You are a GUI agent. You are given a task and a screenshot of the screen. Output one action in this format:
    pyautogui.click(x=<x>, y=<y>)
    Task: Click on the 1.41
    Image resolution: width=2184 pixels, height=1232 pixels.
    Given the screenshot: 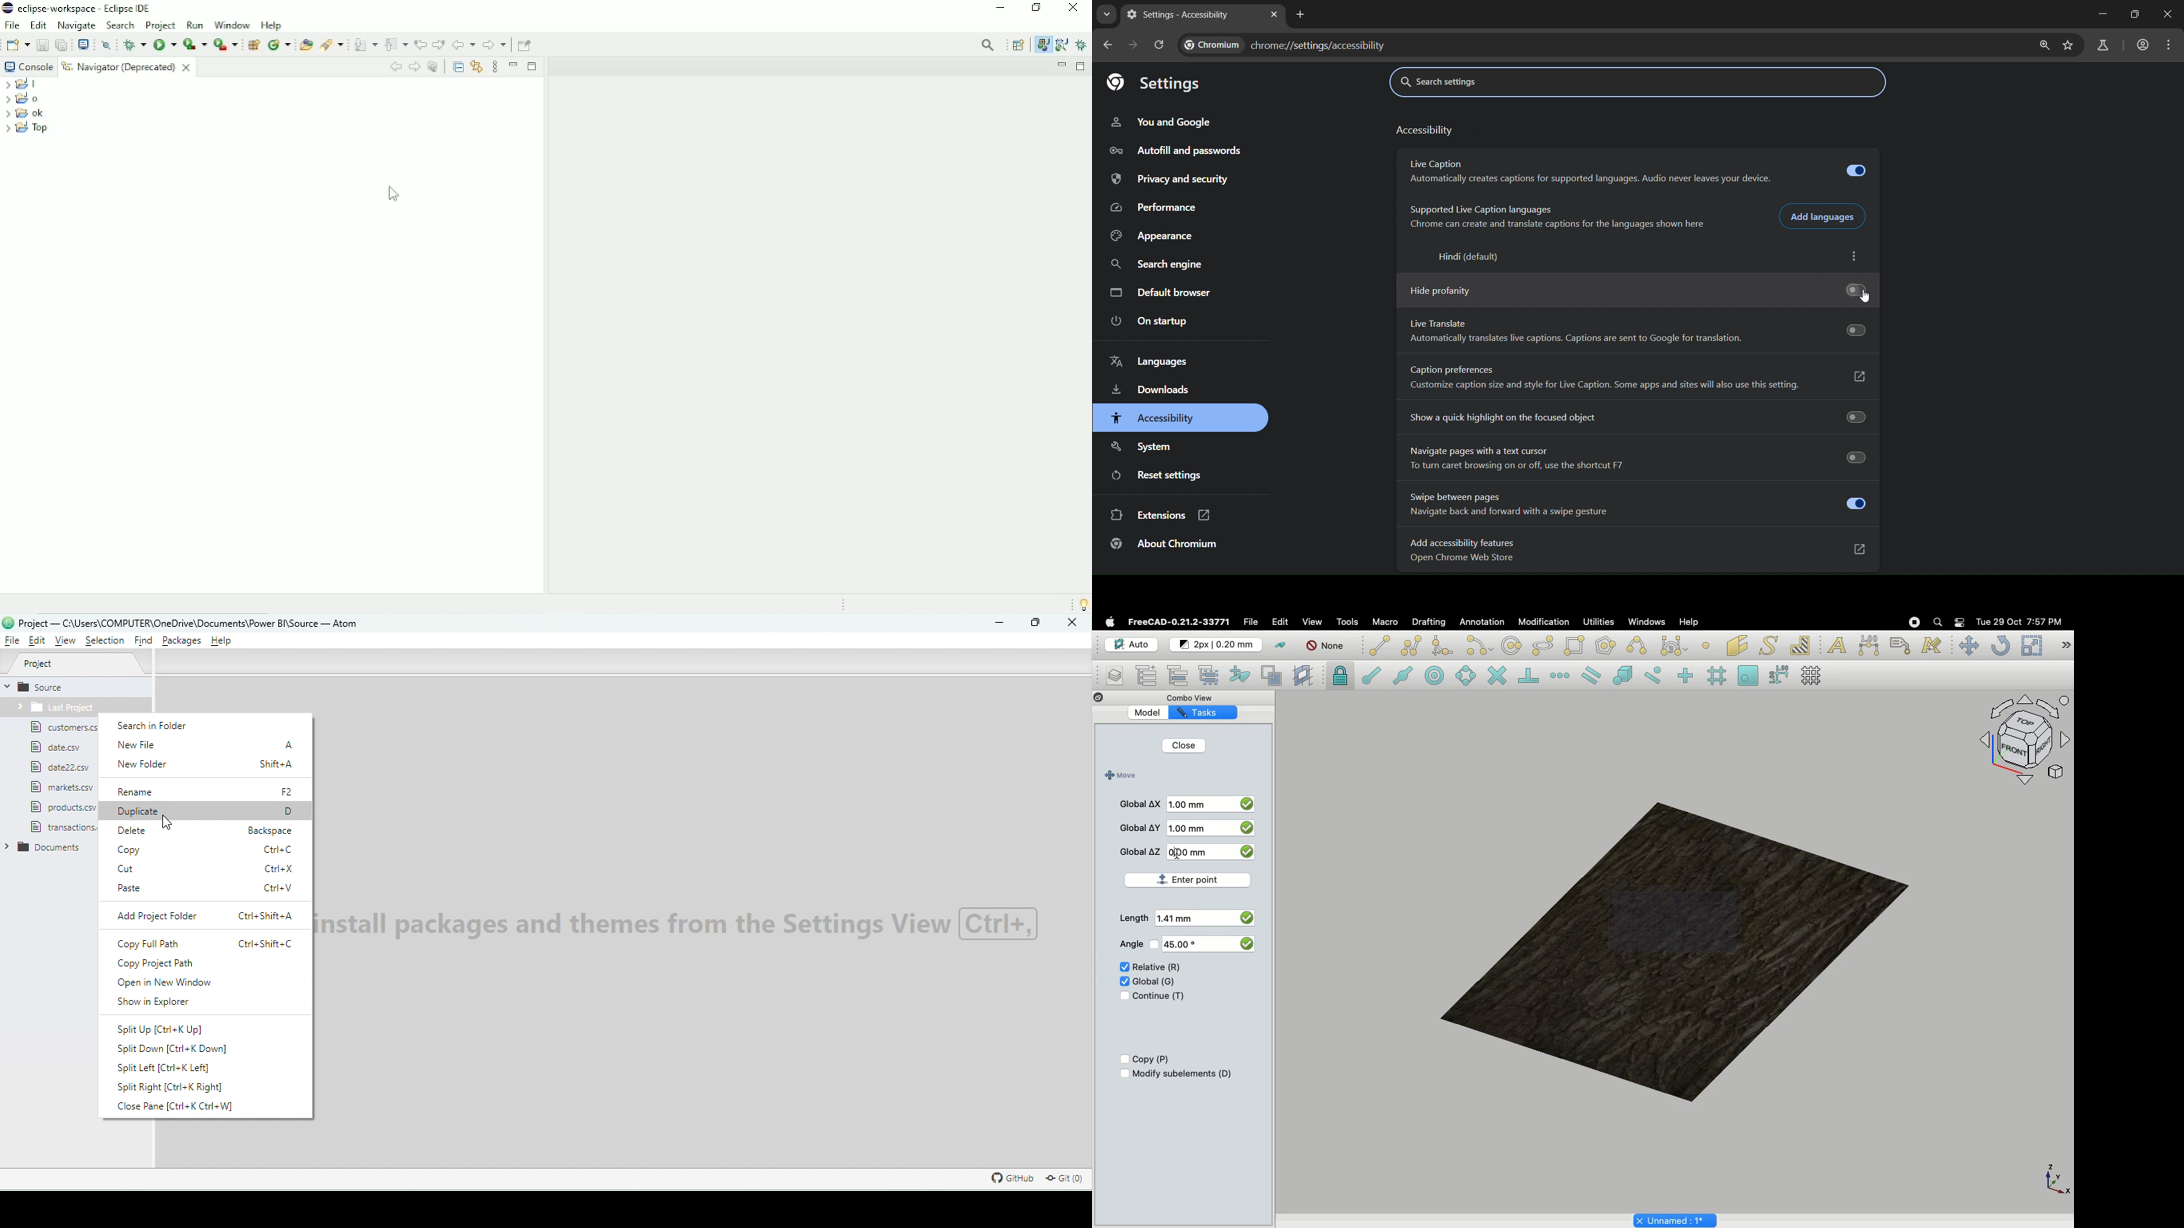 What is the action you would take?
    pyautogui.click(x=1177, y=918)
    